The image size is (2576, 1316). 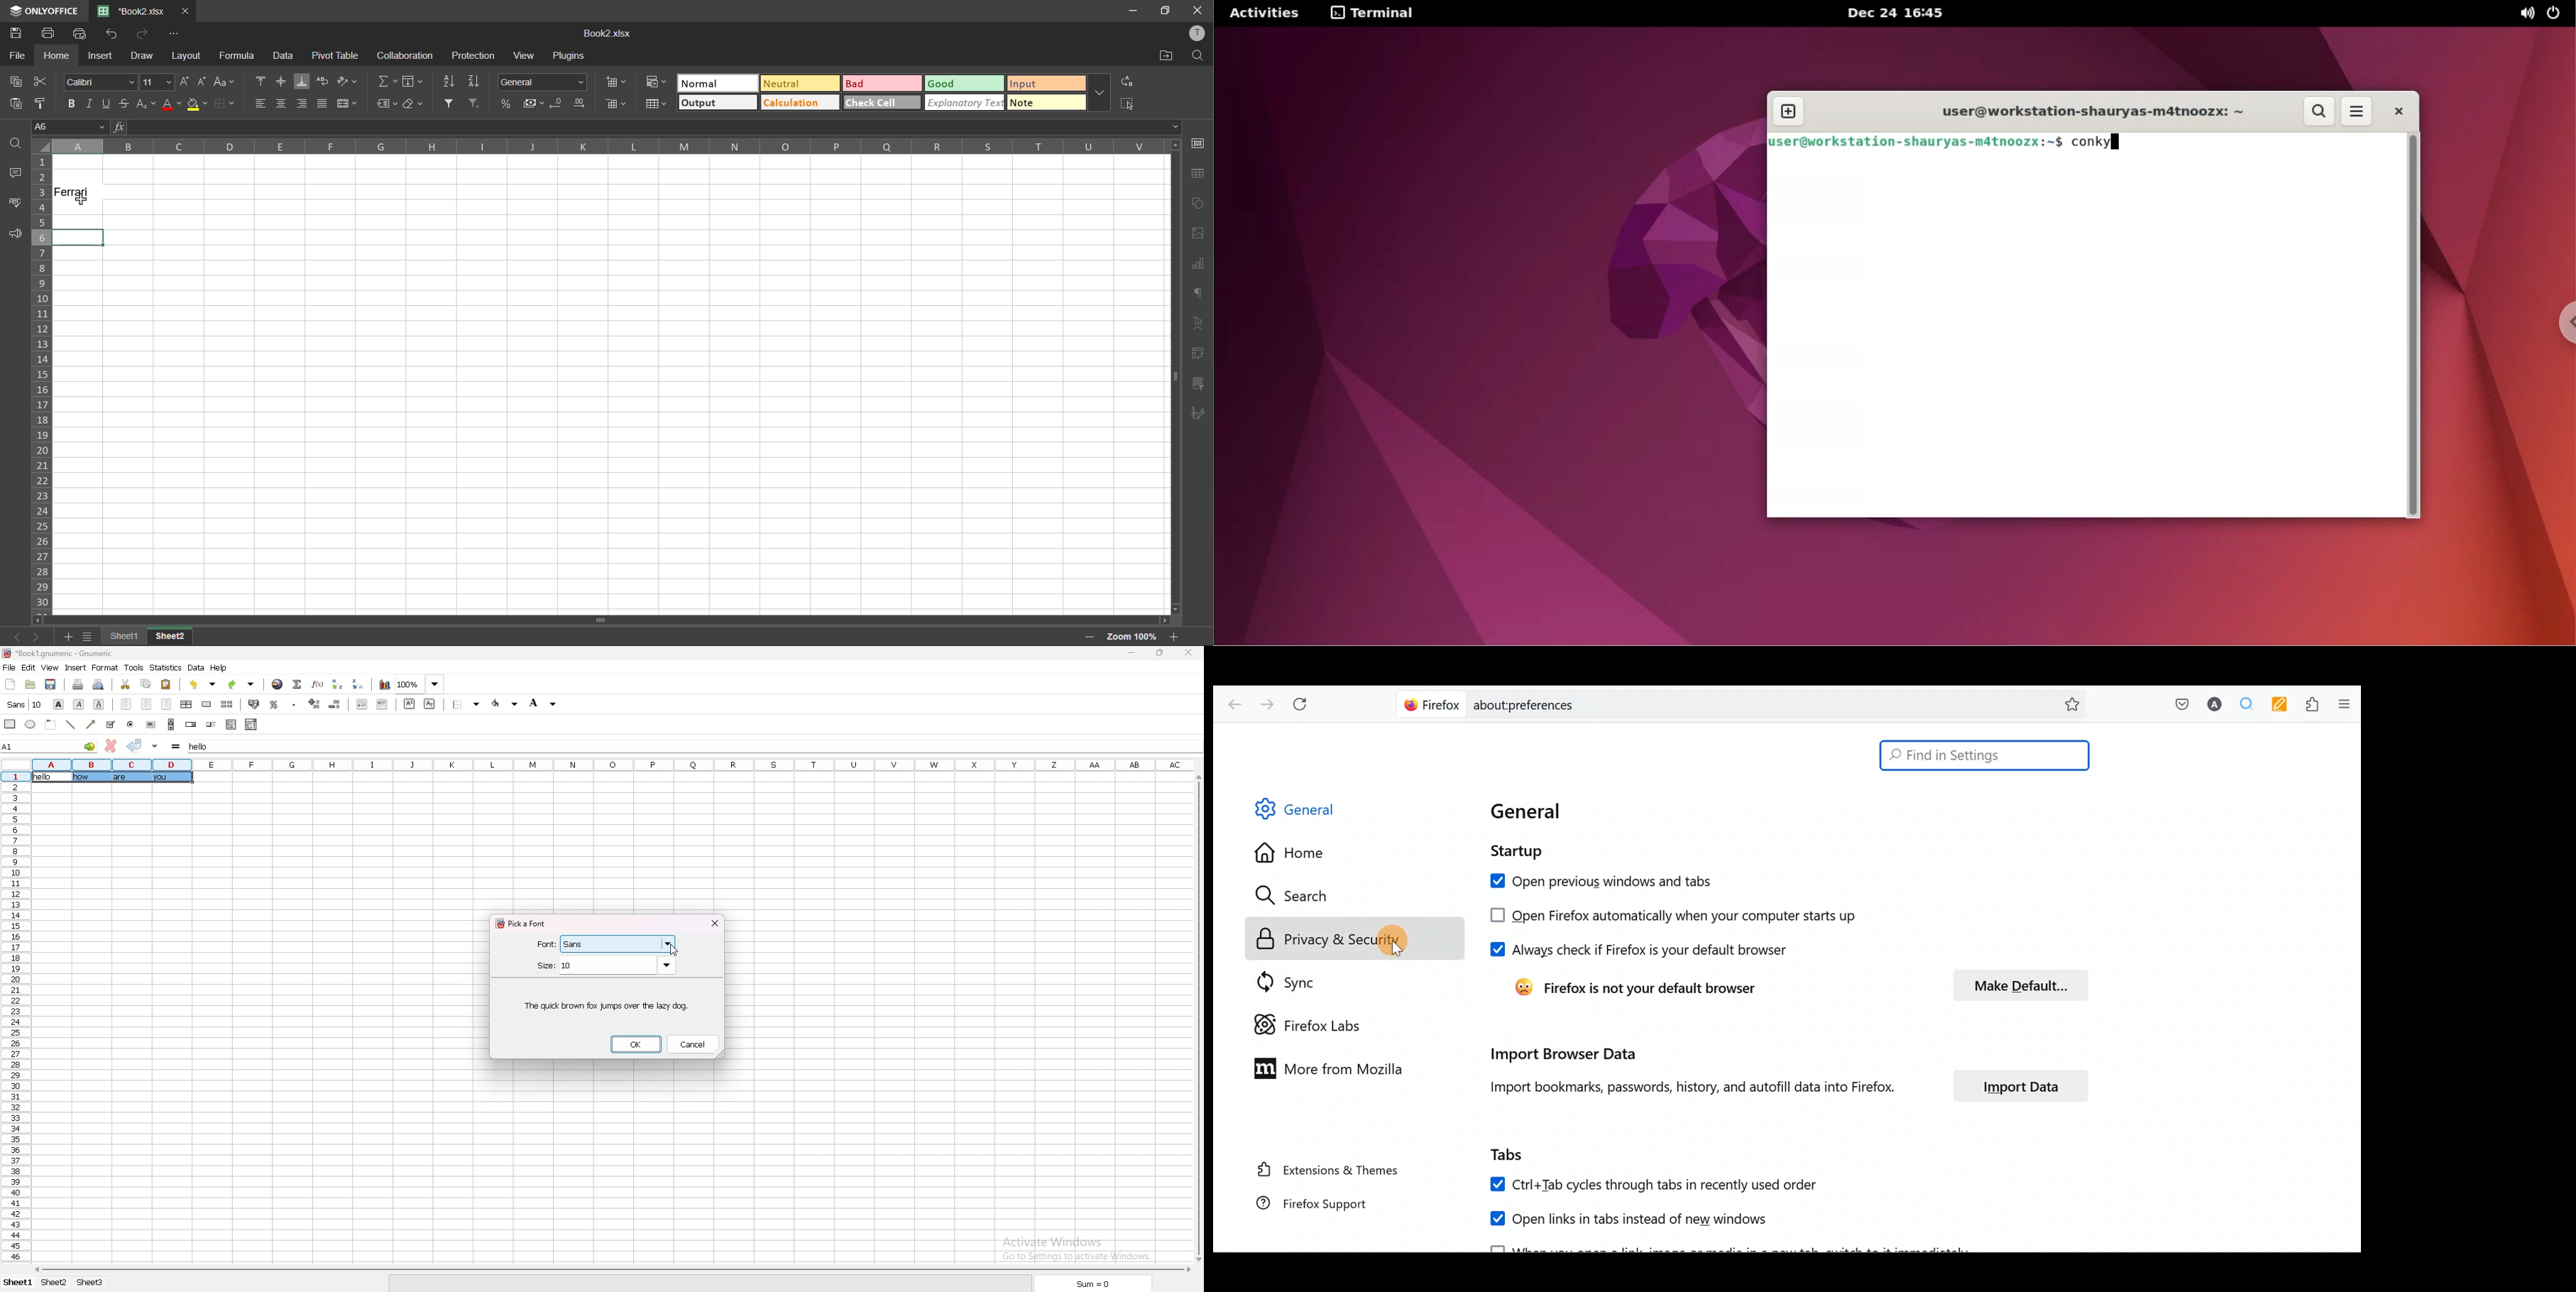 What do you see at coordinates (1196, 295) in the screenshot?
I see `paragraph` at bounding box center [1196, 295].